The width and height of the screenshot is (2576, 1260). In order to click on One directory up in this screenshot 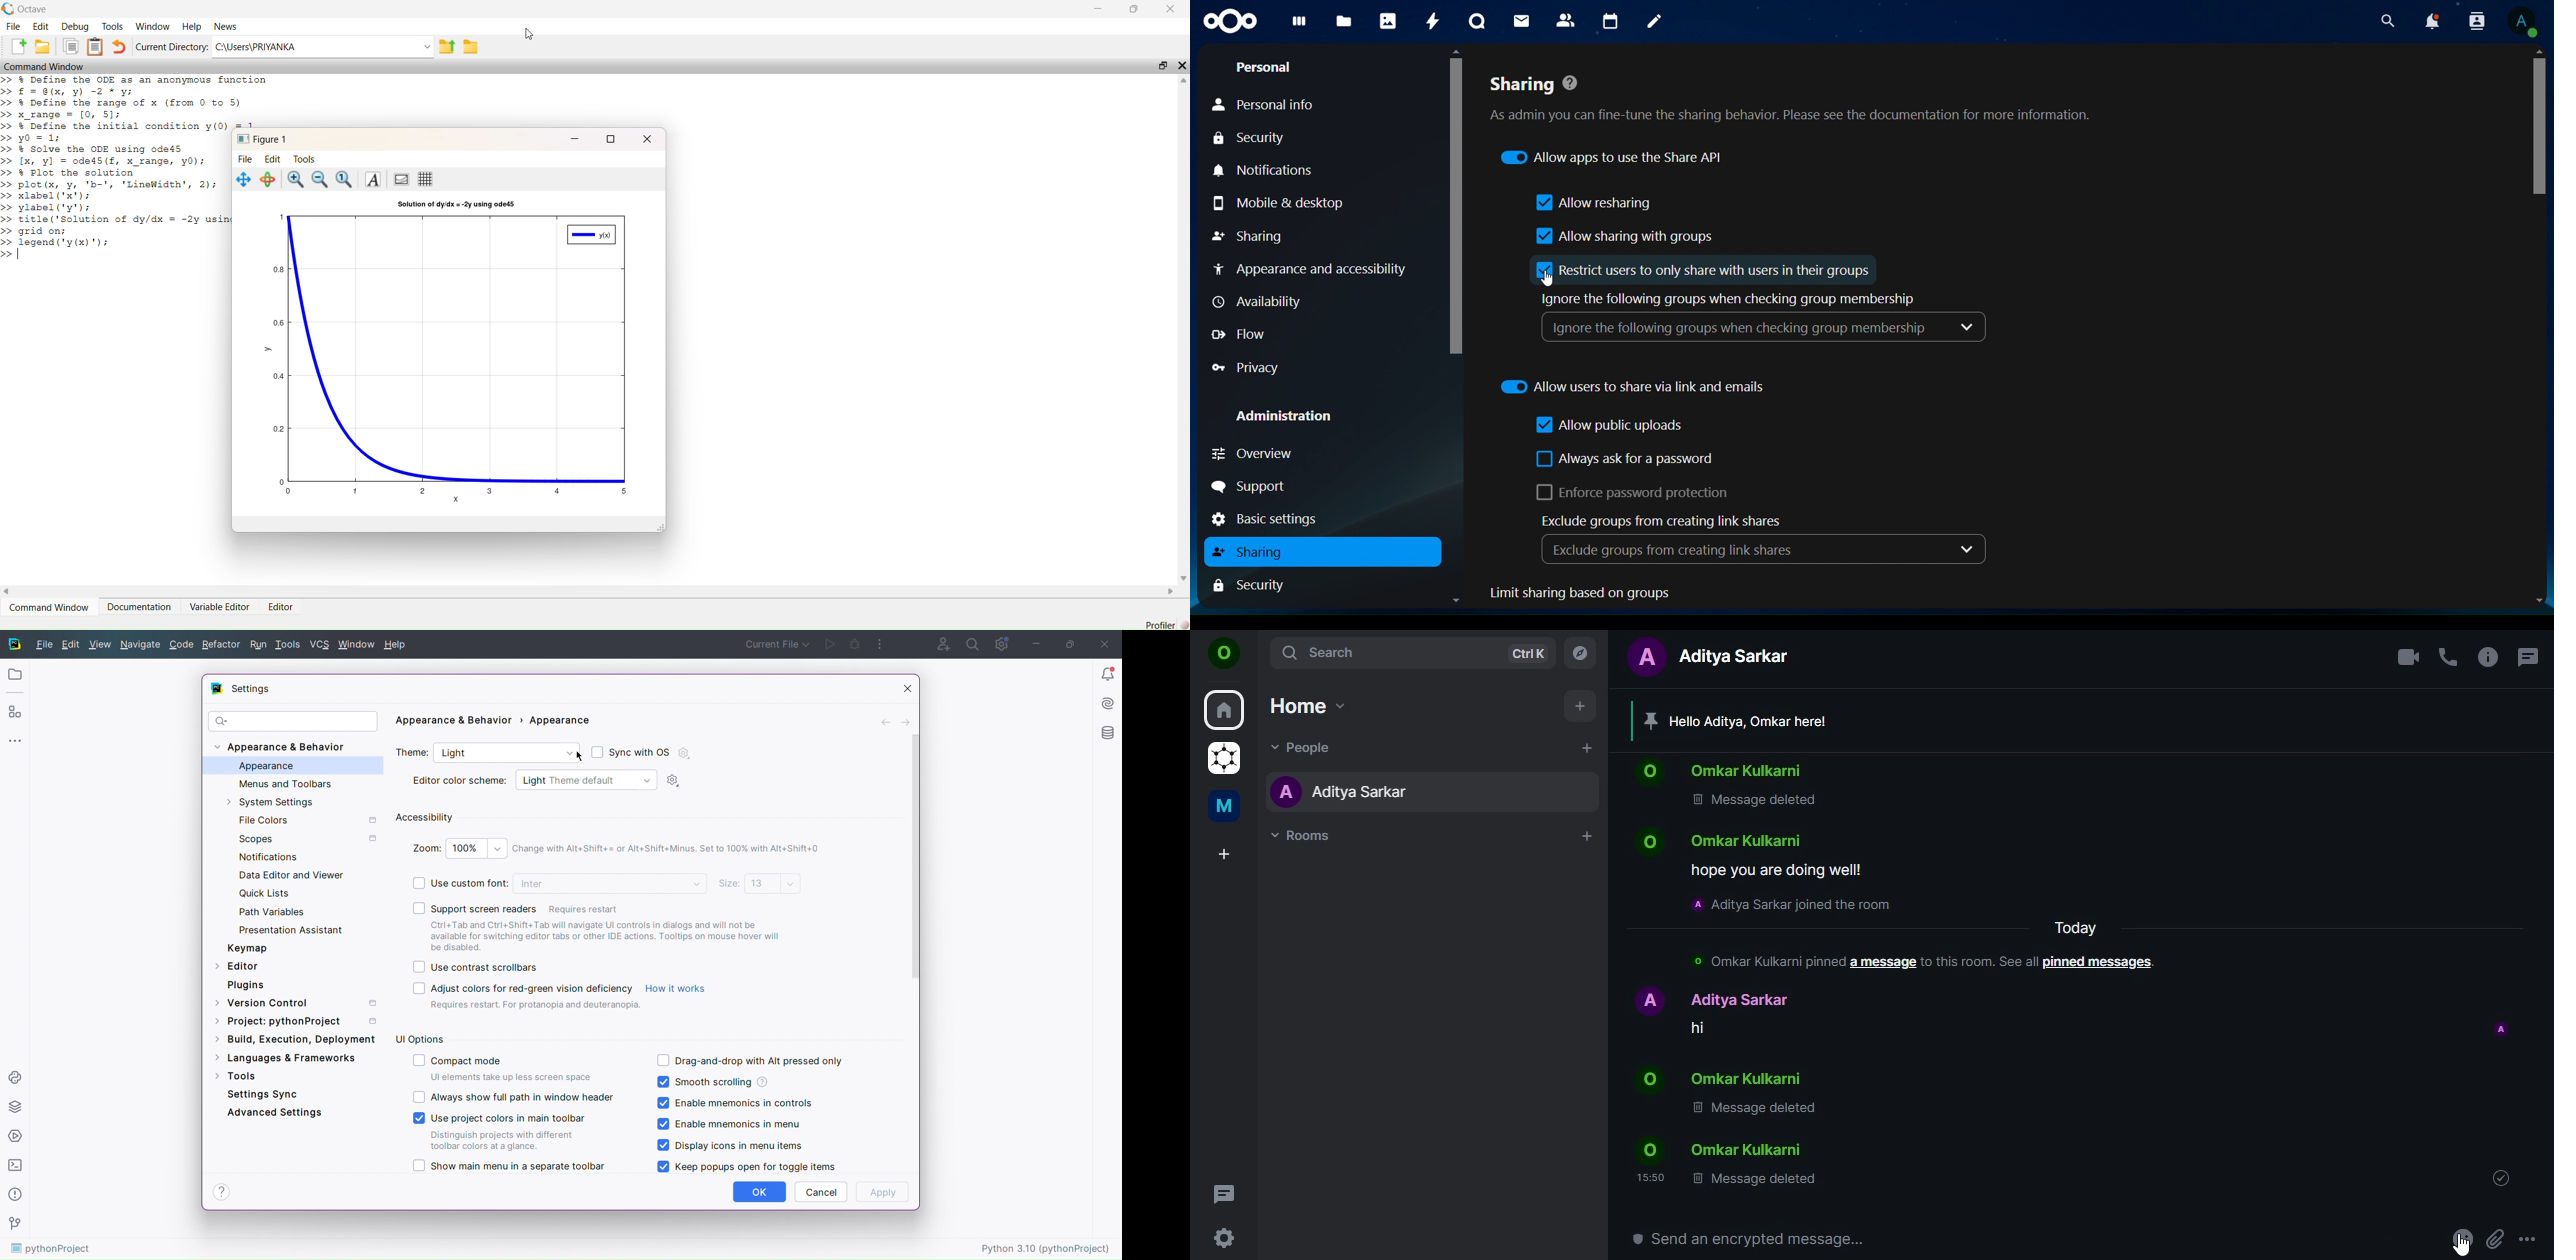, I will do `click(447, 46)`.